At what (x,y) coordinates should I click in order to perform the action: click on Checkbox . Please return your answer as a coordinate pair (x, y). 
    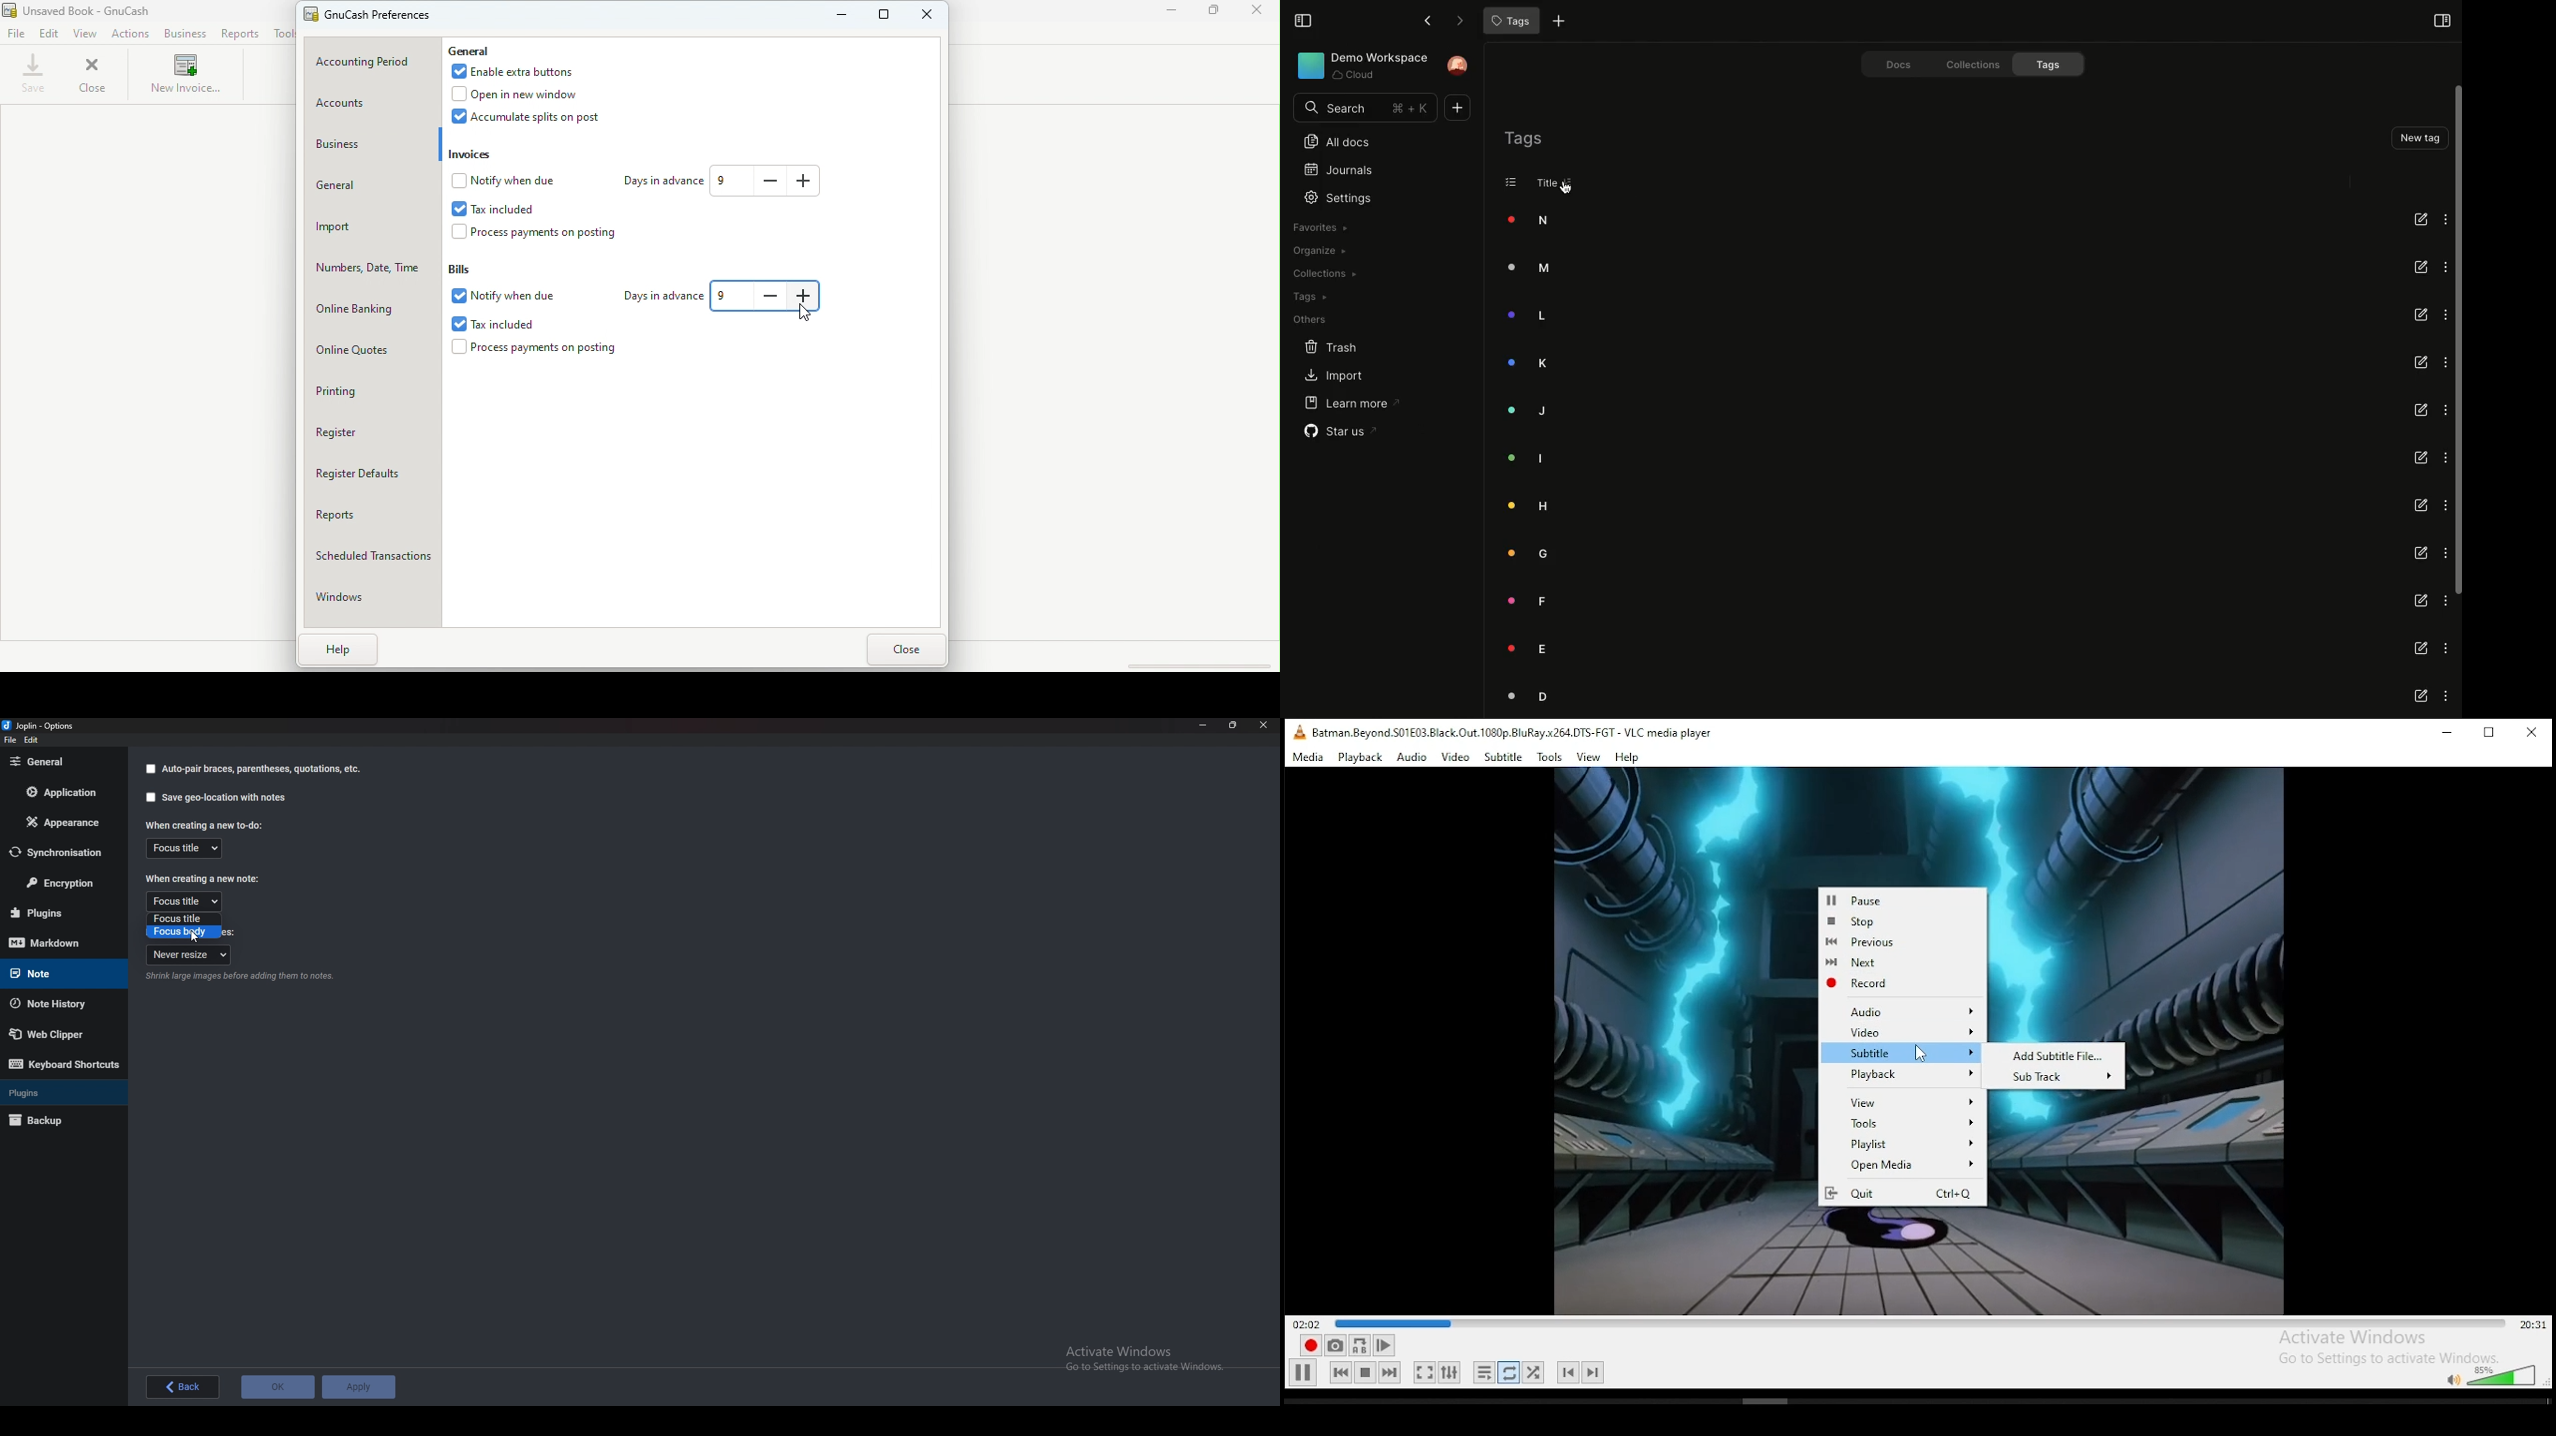
    Looking at the image, I should click on (150, 769).